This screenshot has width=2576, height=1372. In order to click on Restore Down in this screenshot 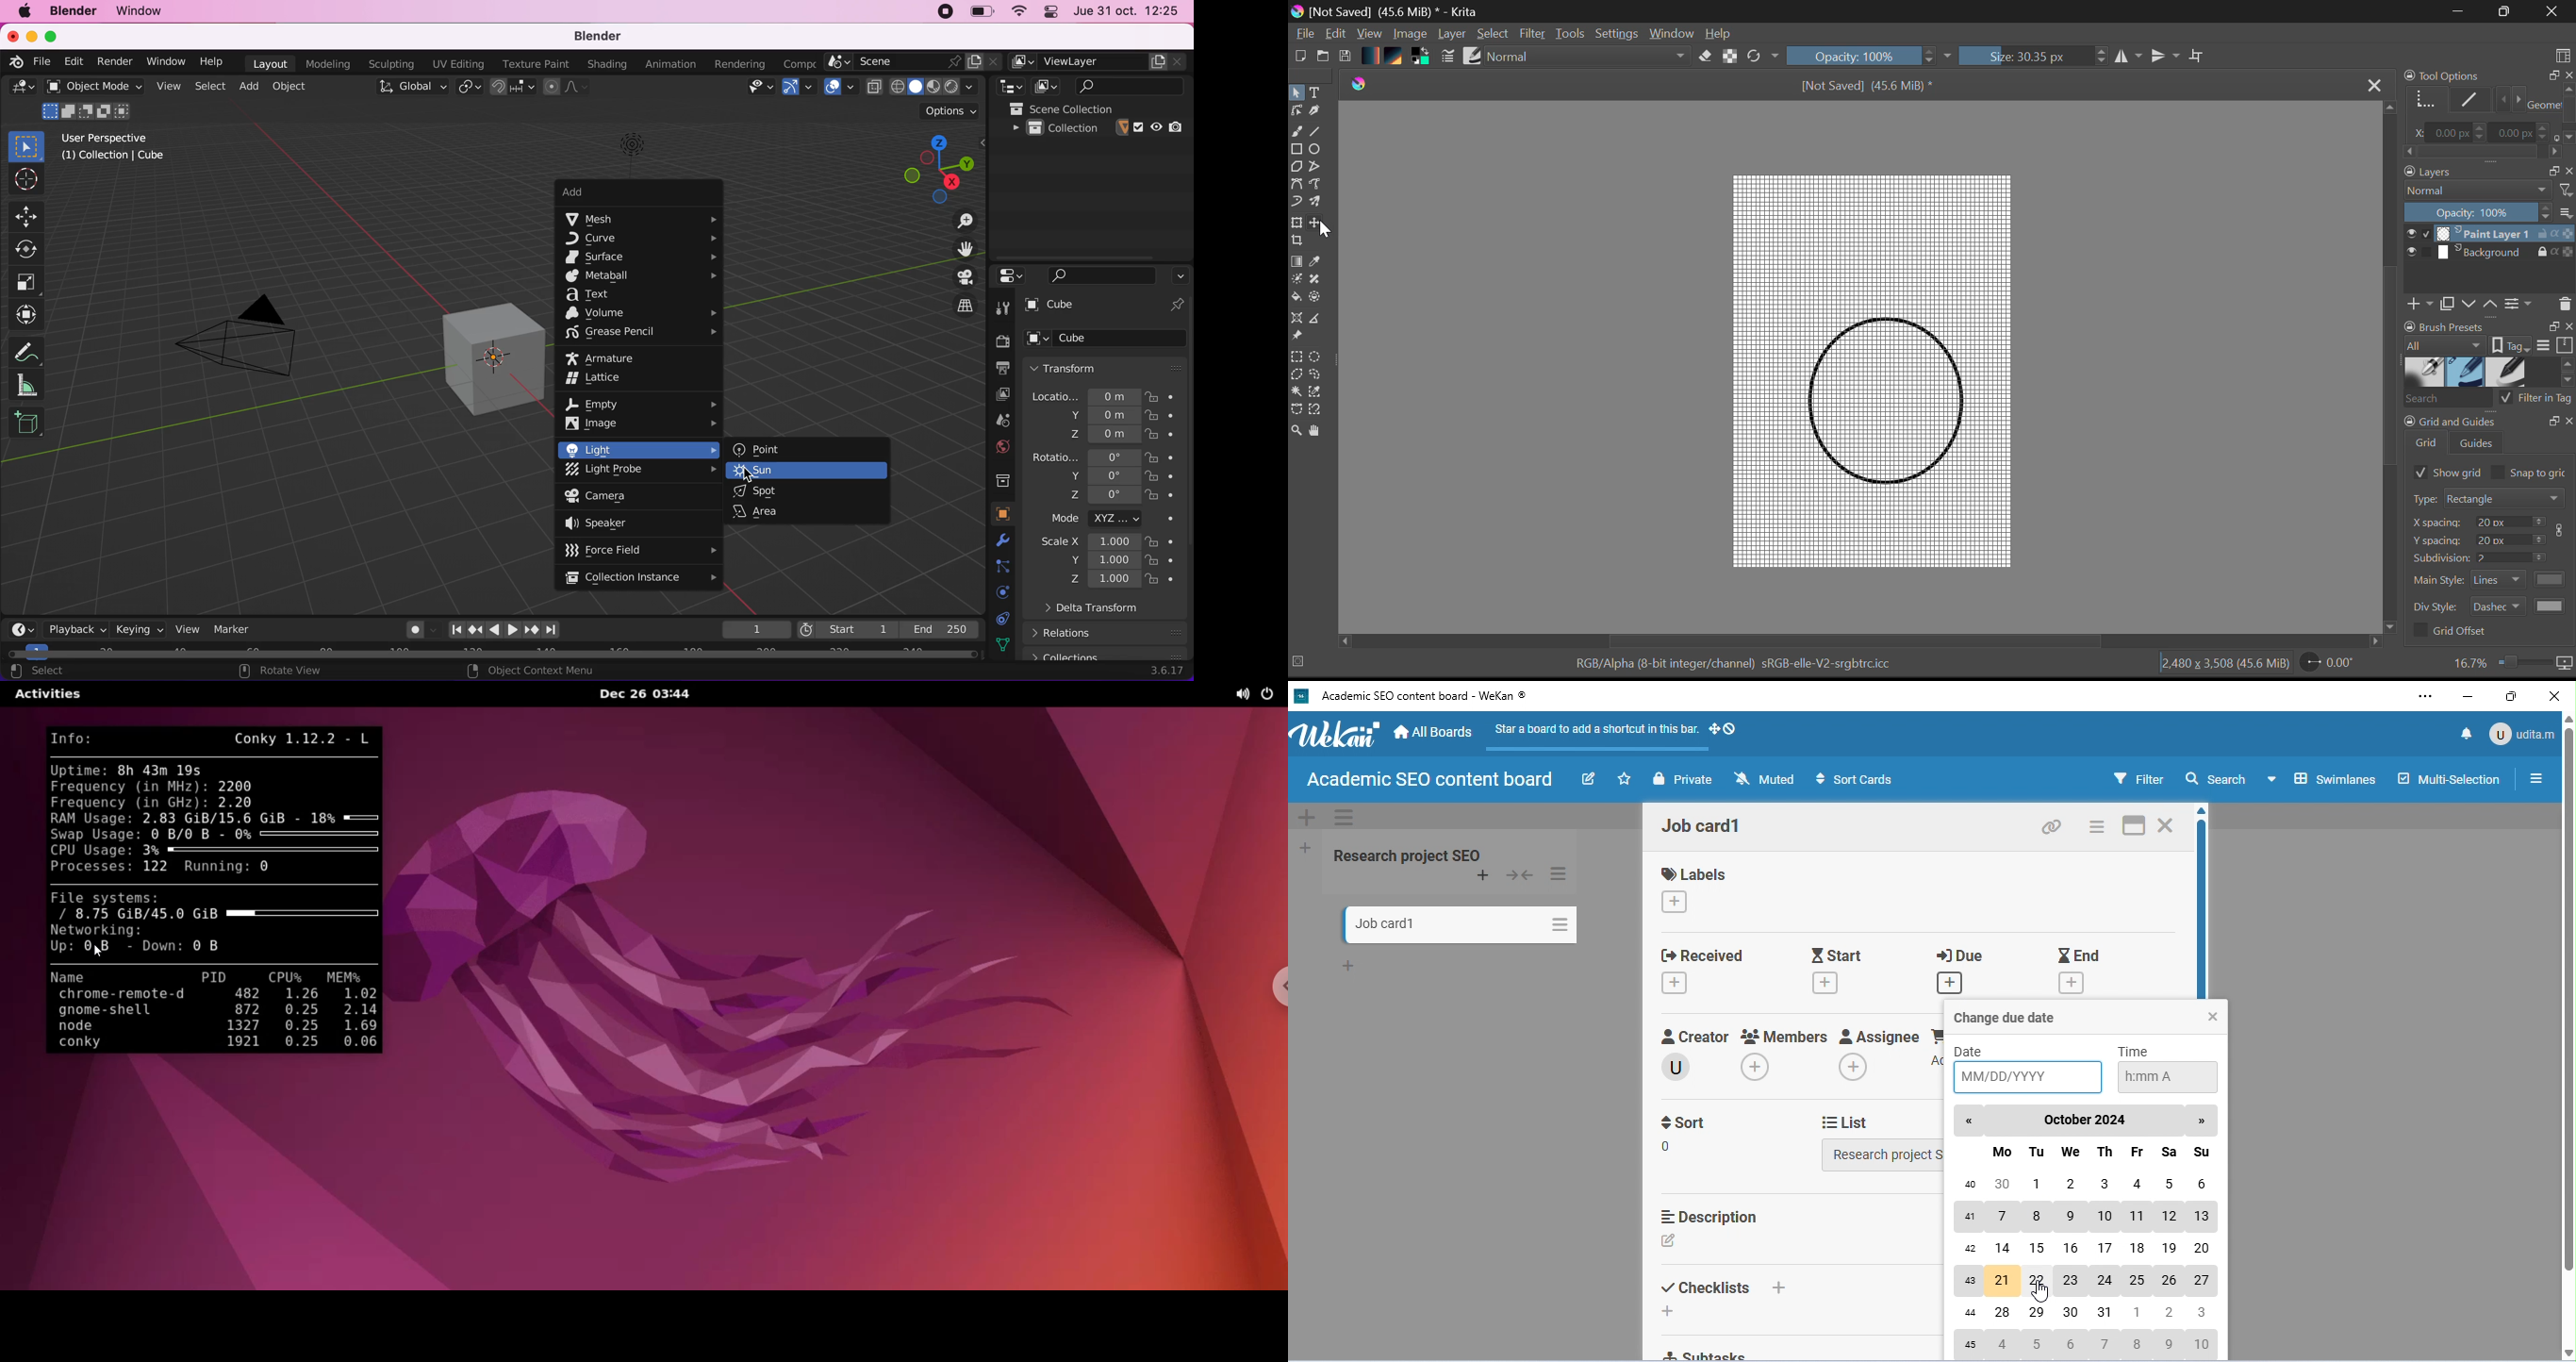, I will do `click(2459, 12)`.